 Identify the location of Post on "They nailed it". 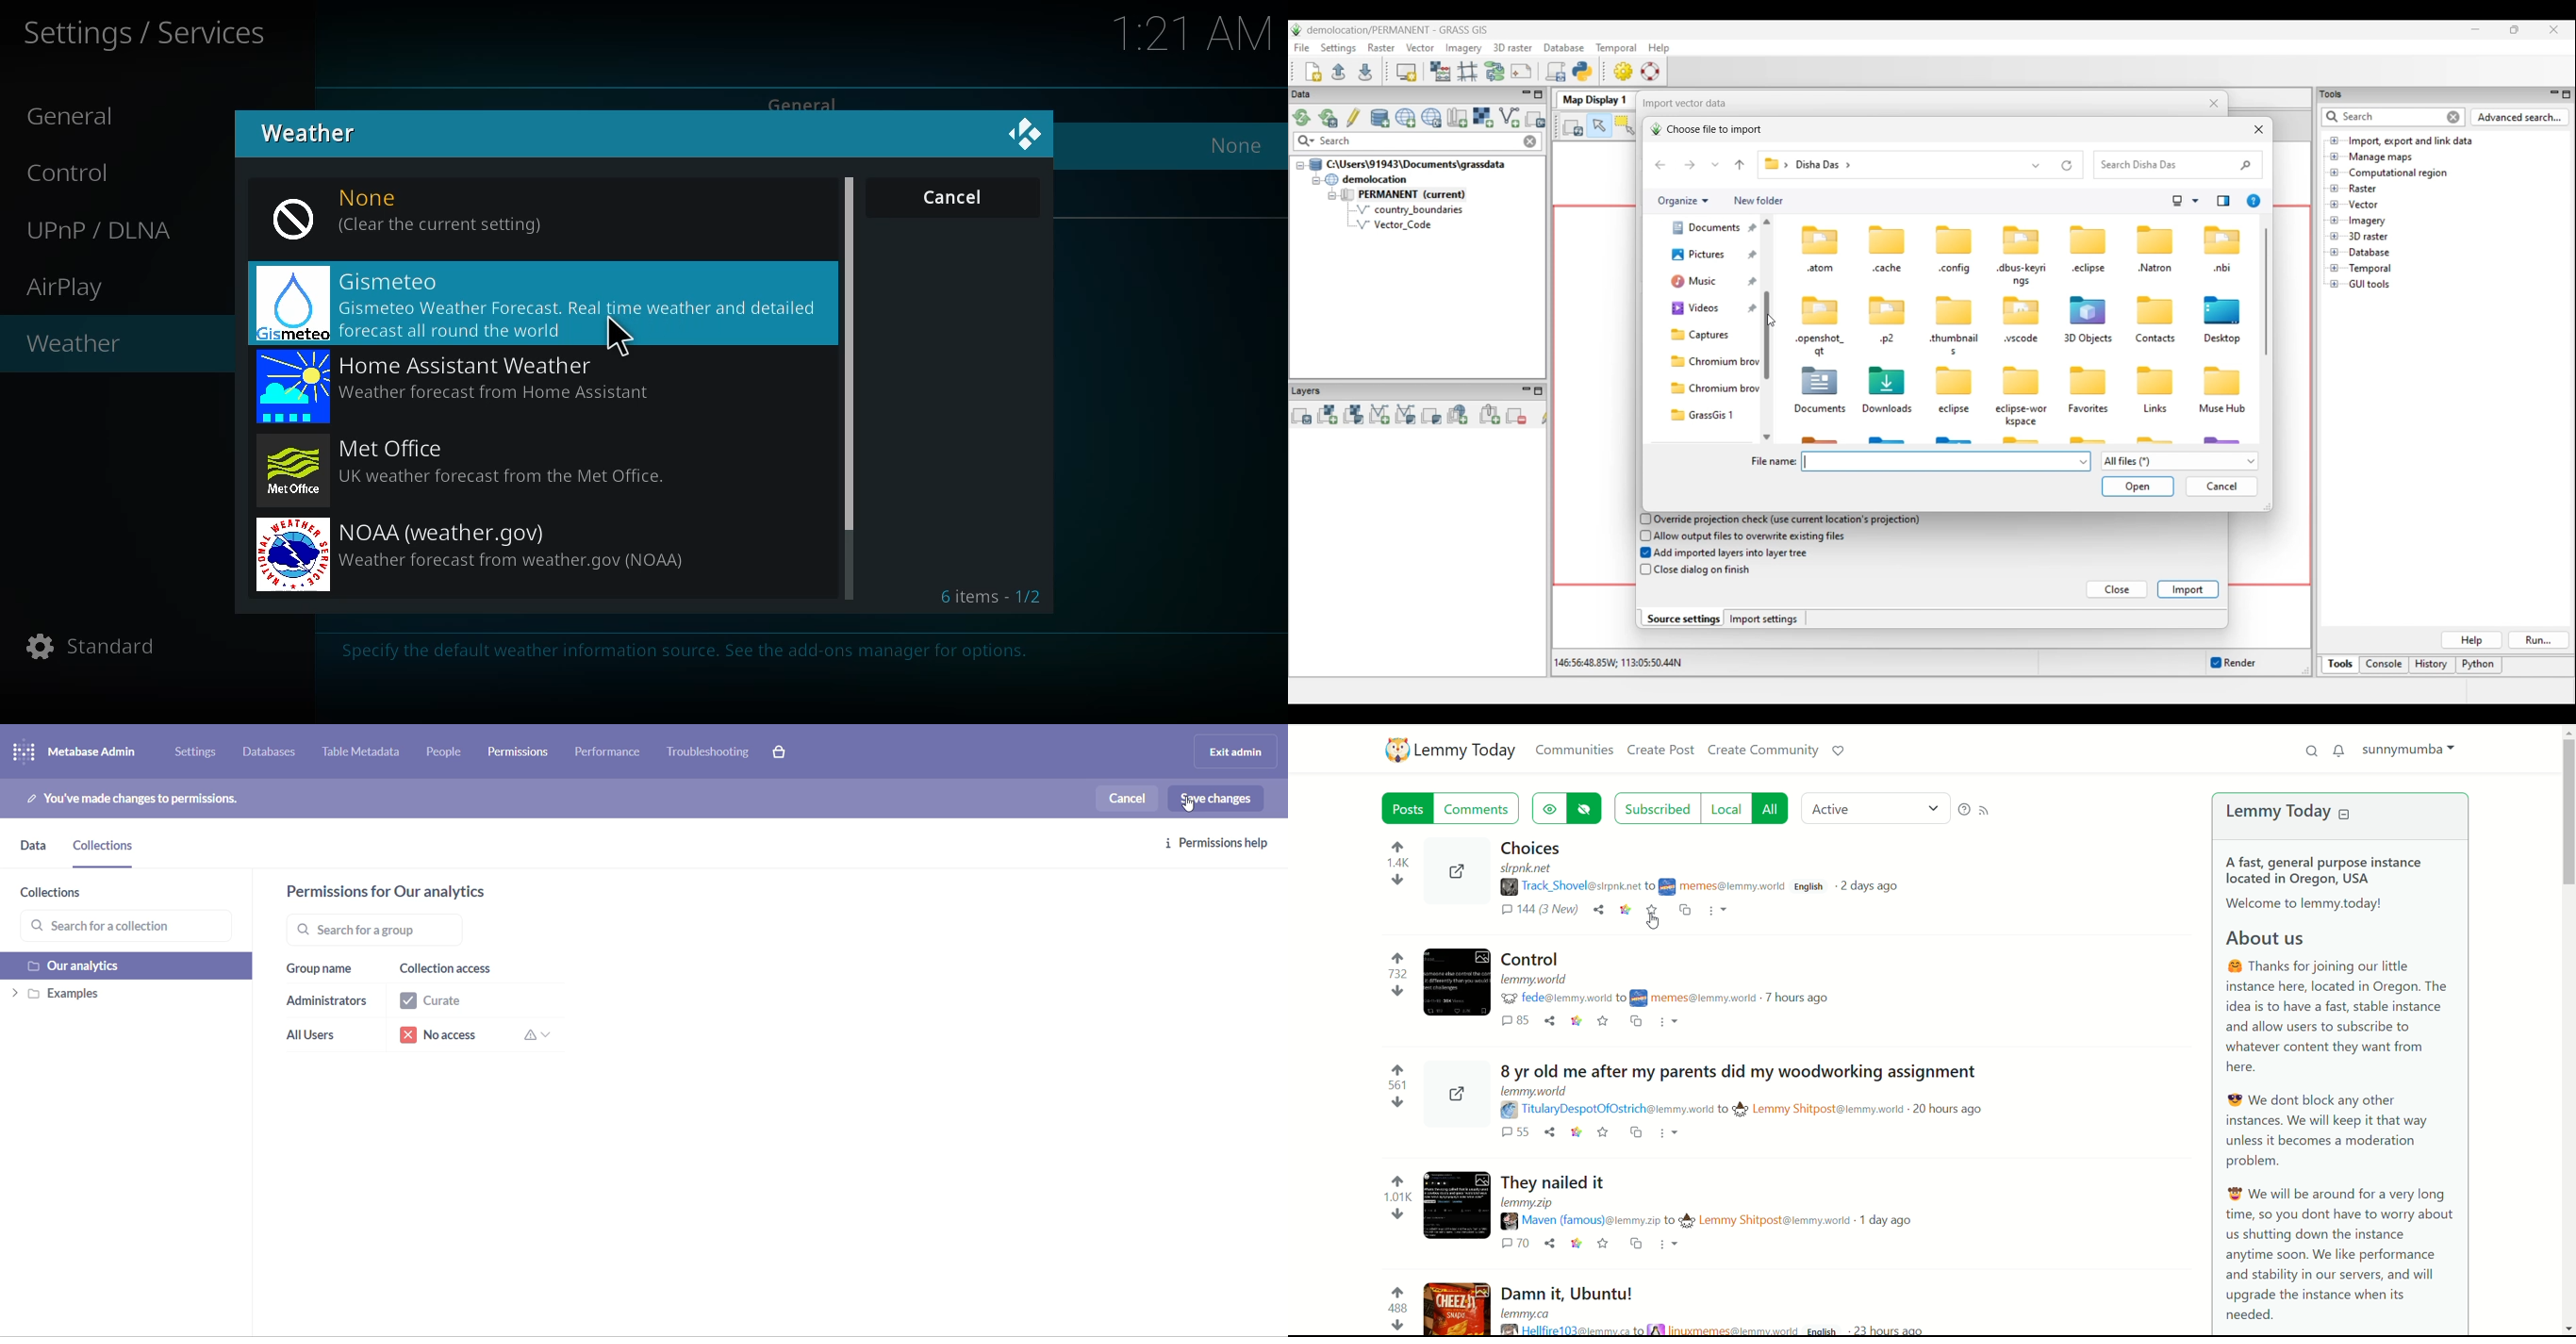
(1640, 1200).